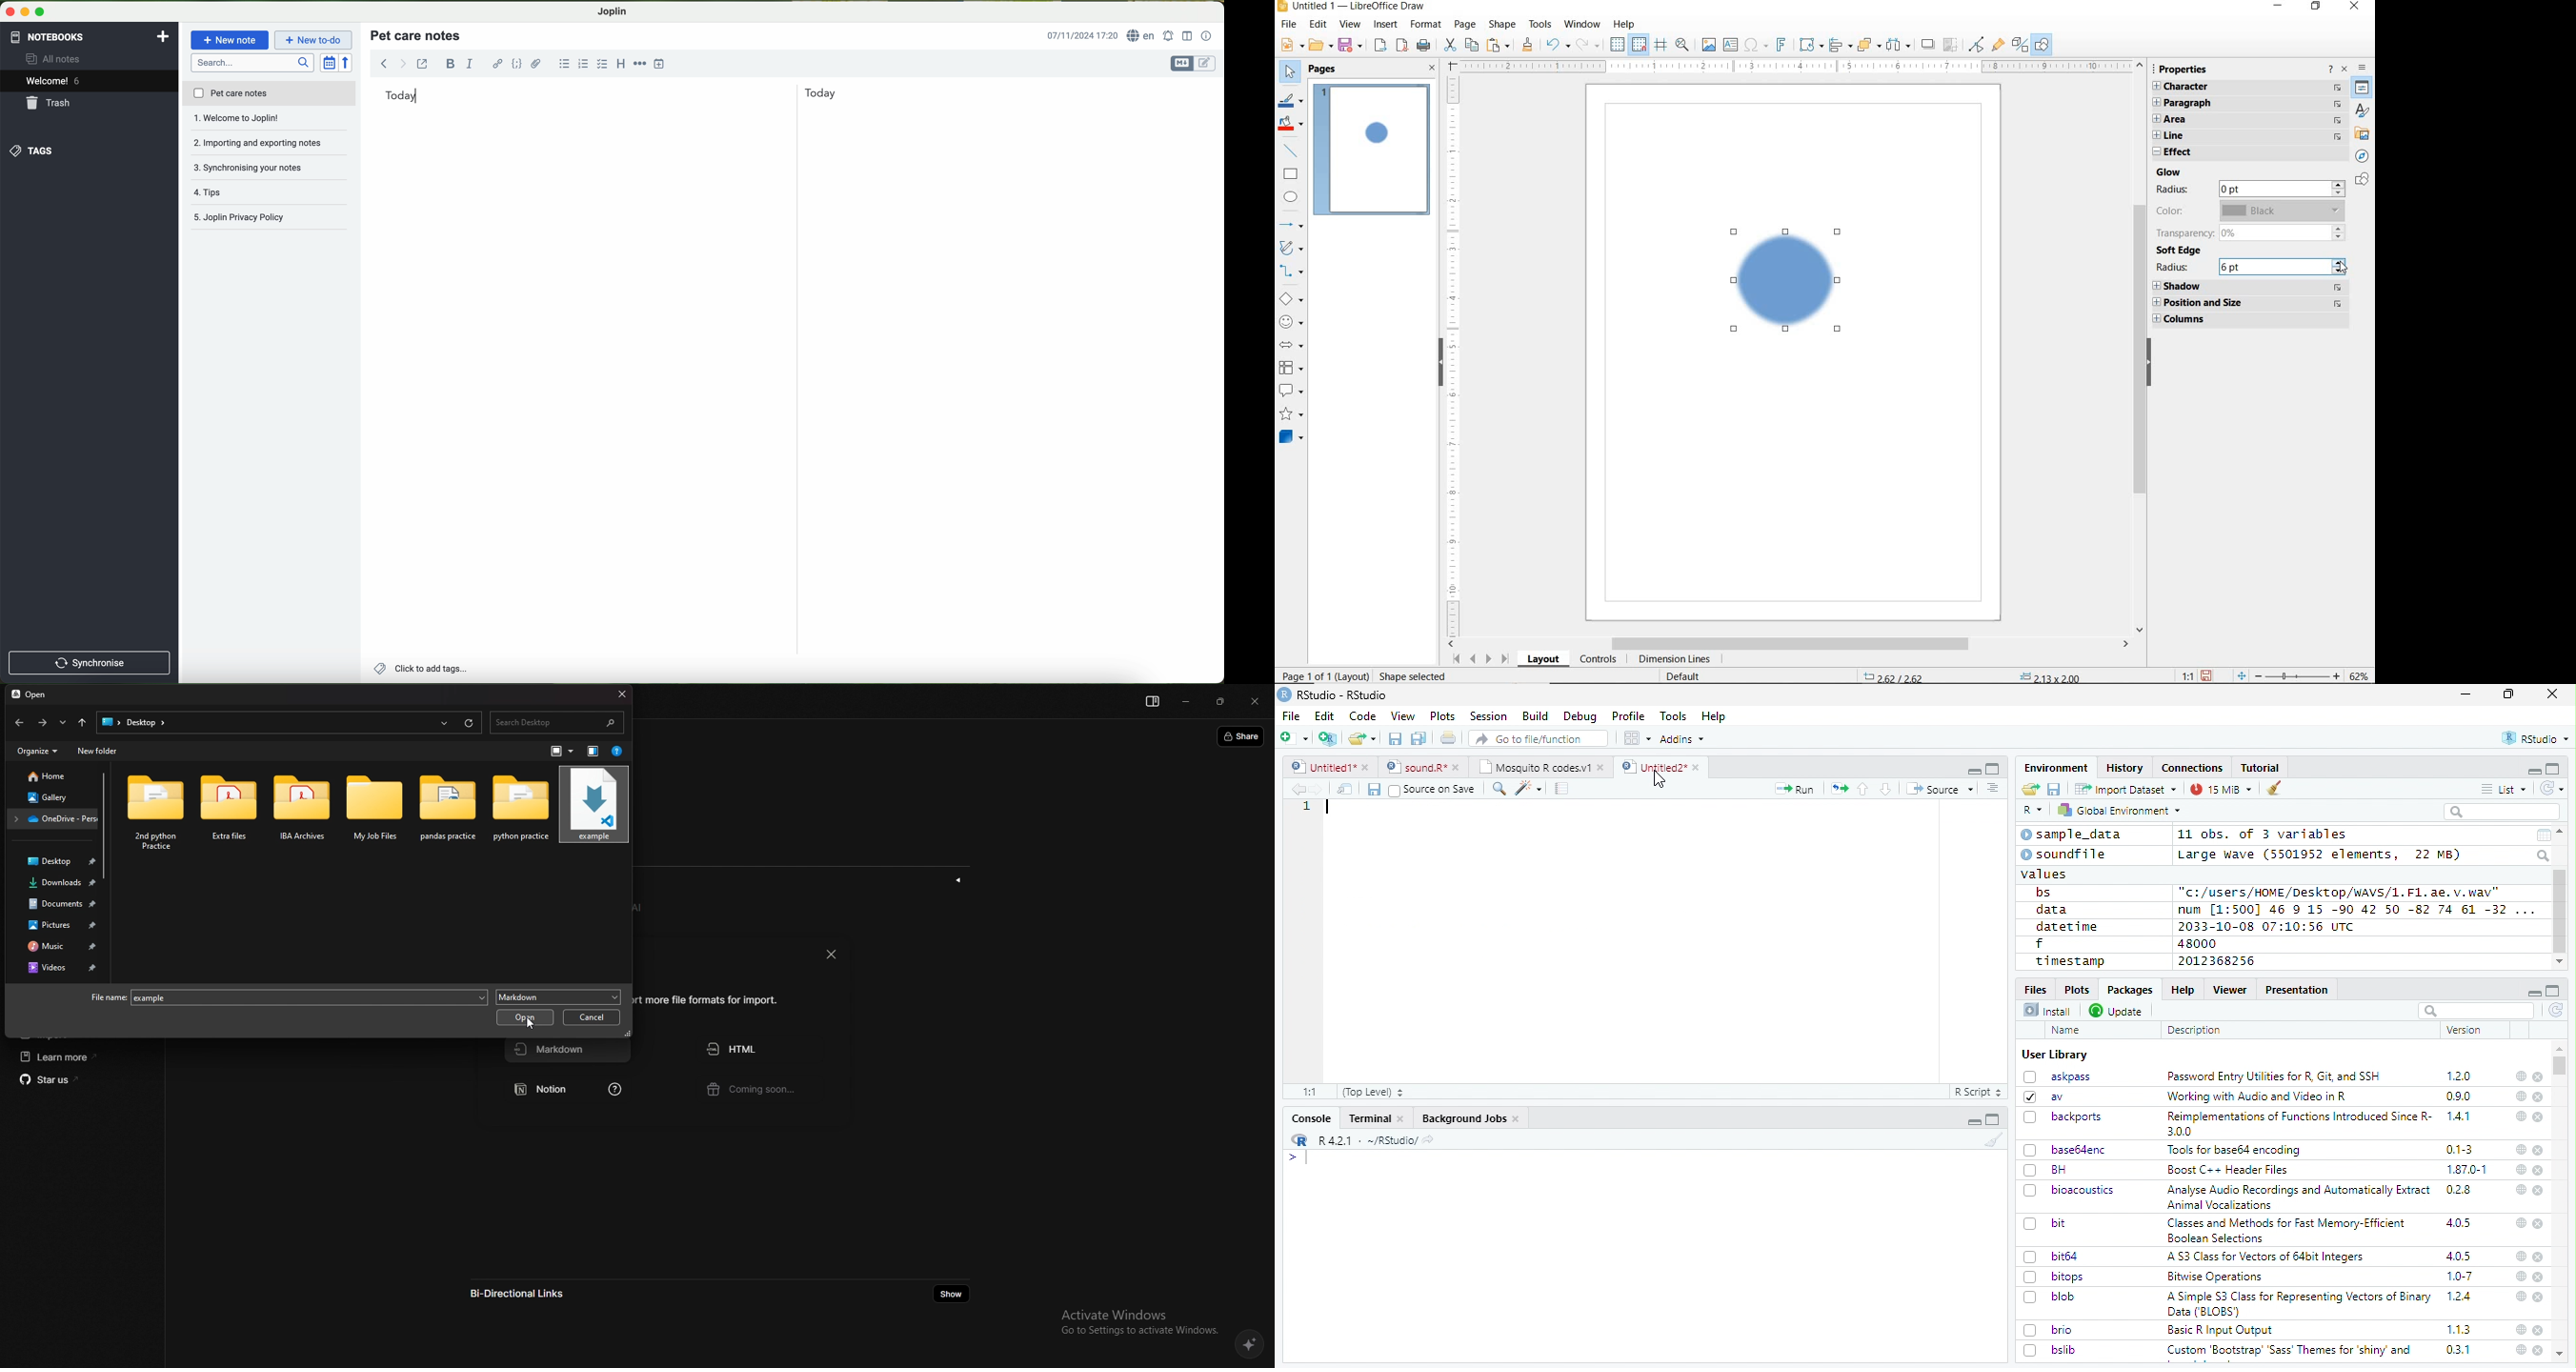 This screenshot has height=1372, width=2576. I want to click on folder, so click(378, 814).